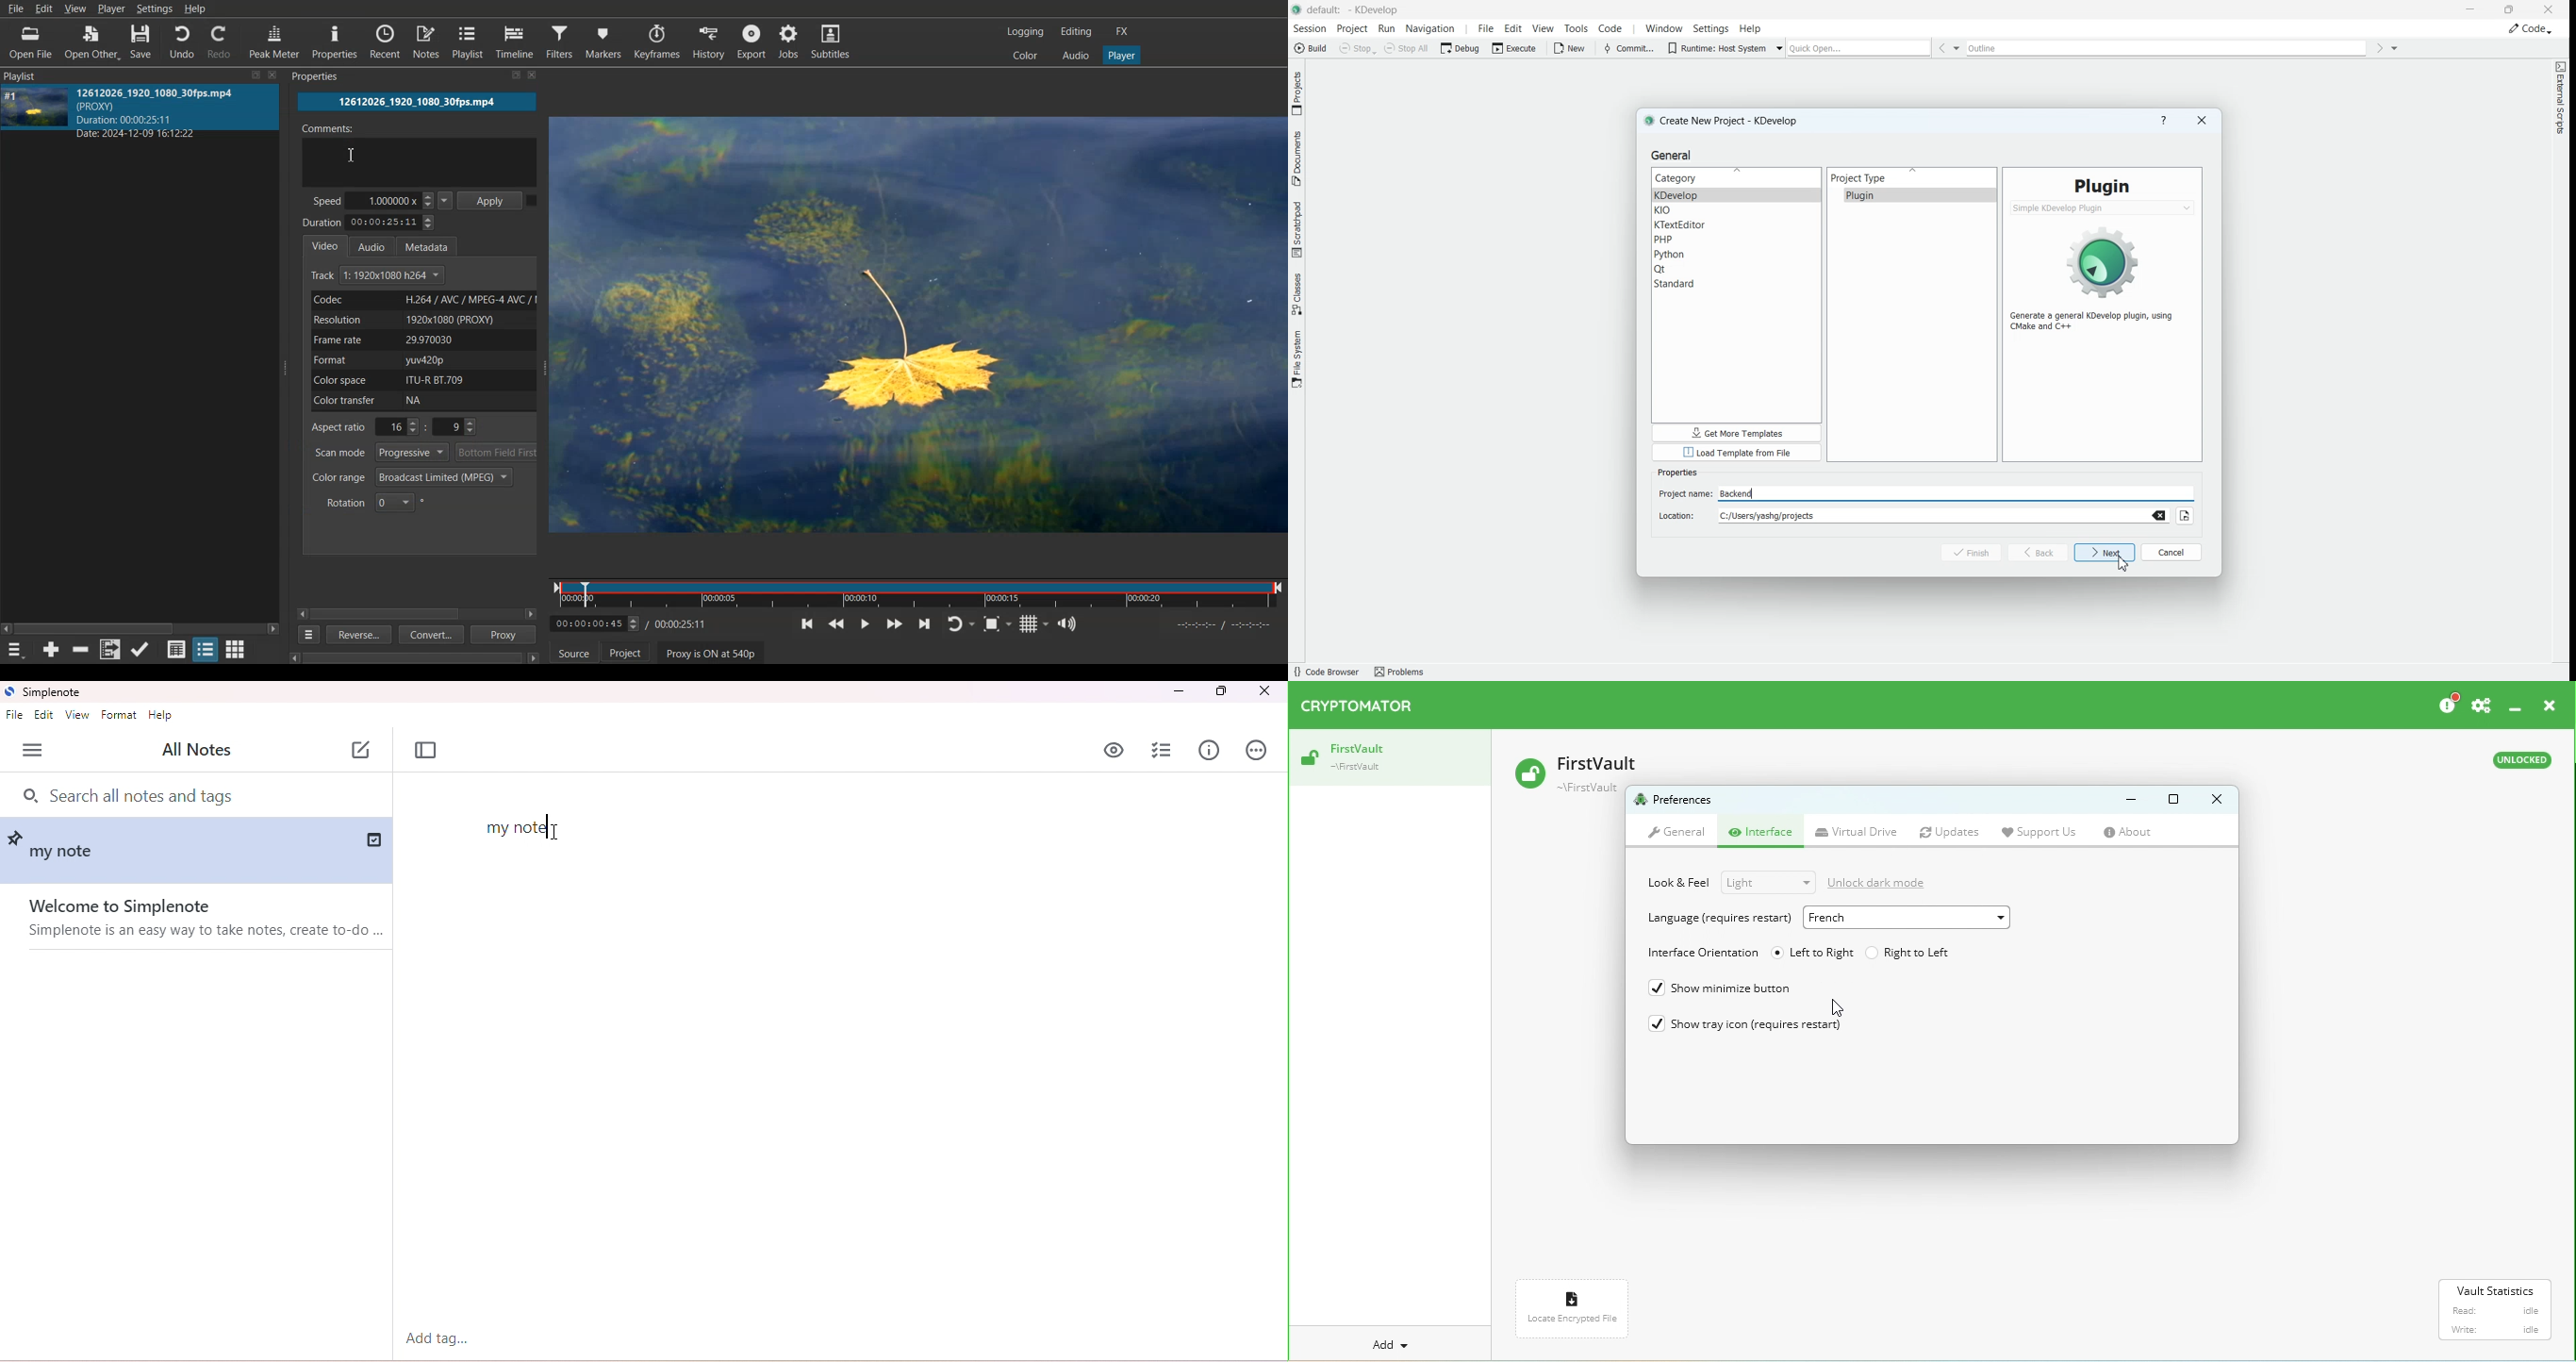 Image resolution: width=2576 pixels, height=1372 pixels. I want to click on note text, so click(519, 830).